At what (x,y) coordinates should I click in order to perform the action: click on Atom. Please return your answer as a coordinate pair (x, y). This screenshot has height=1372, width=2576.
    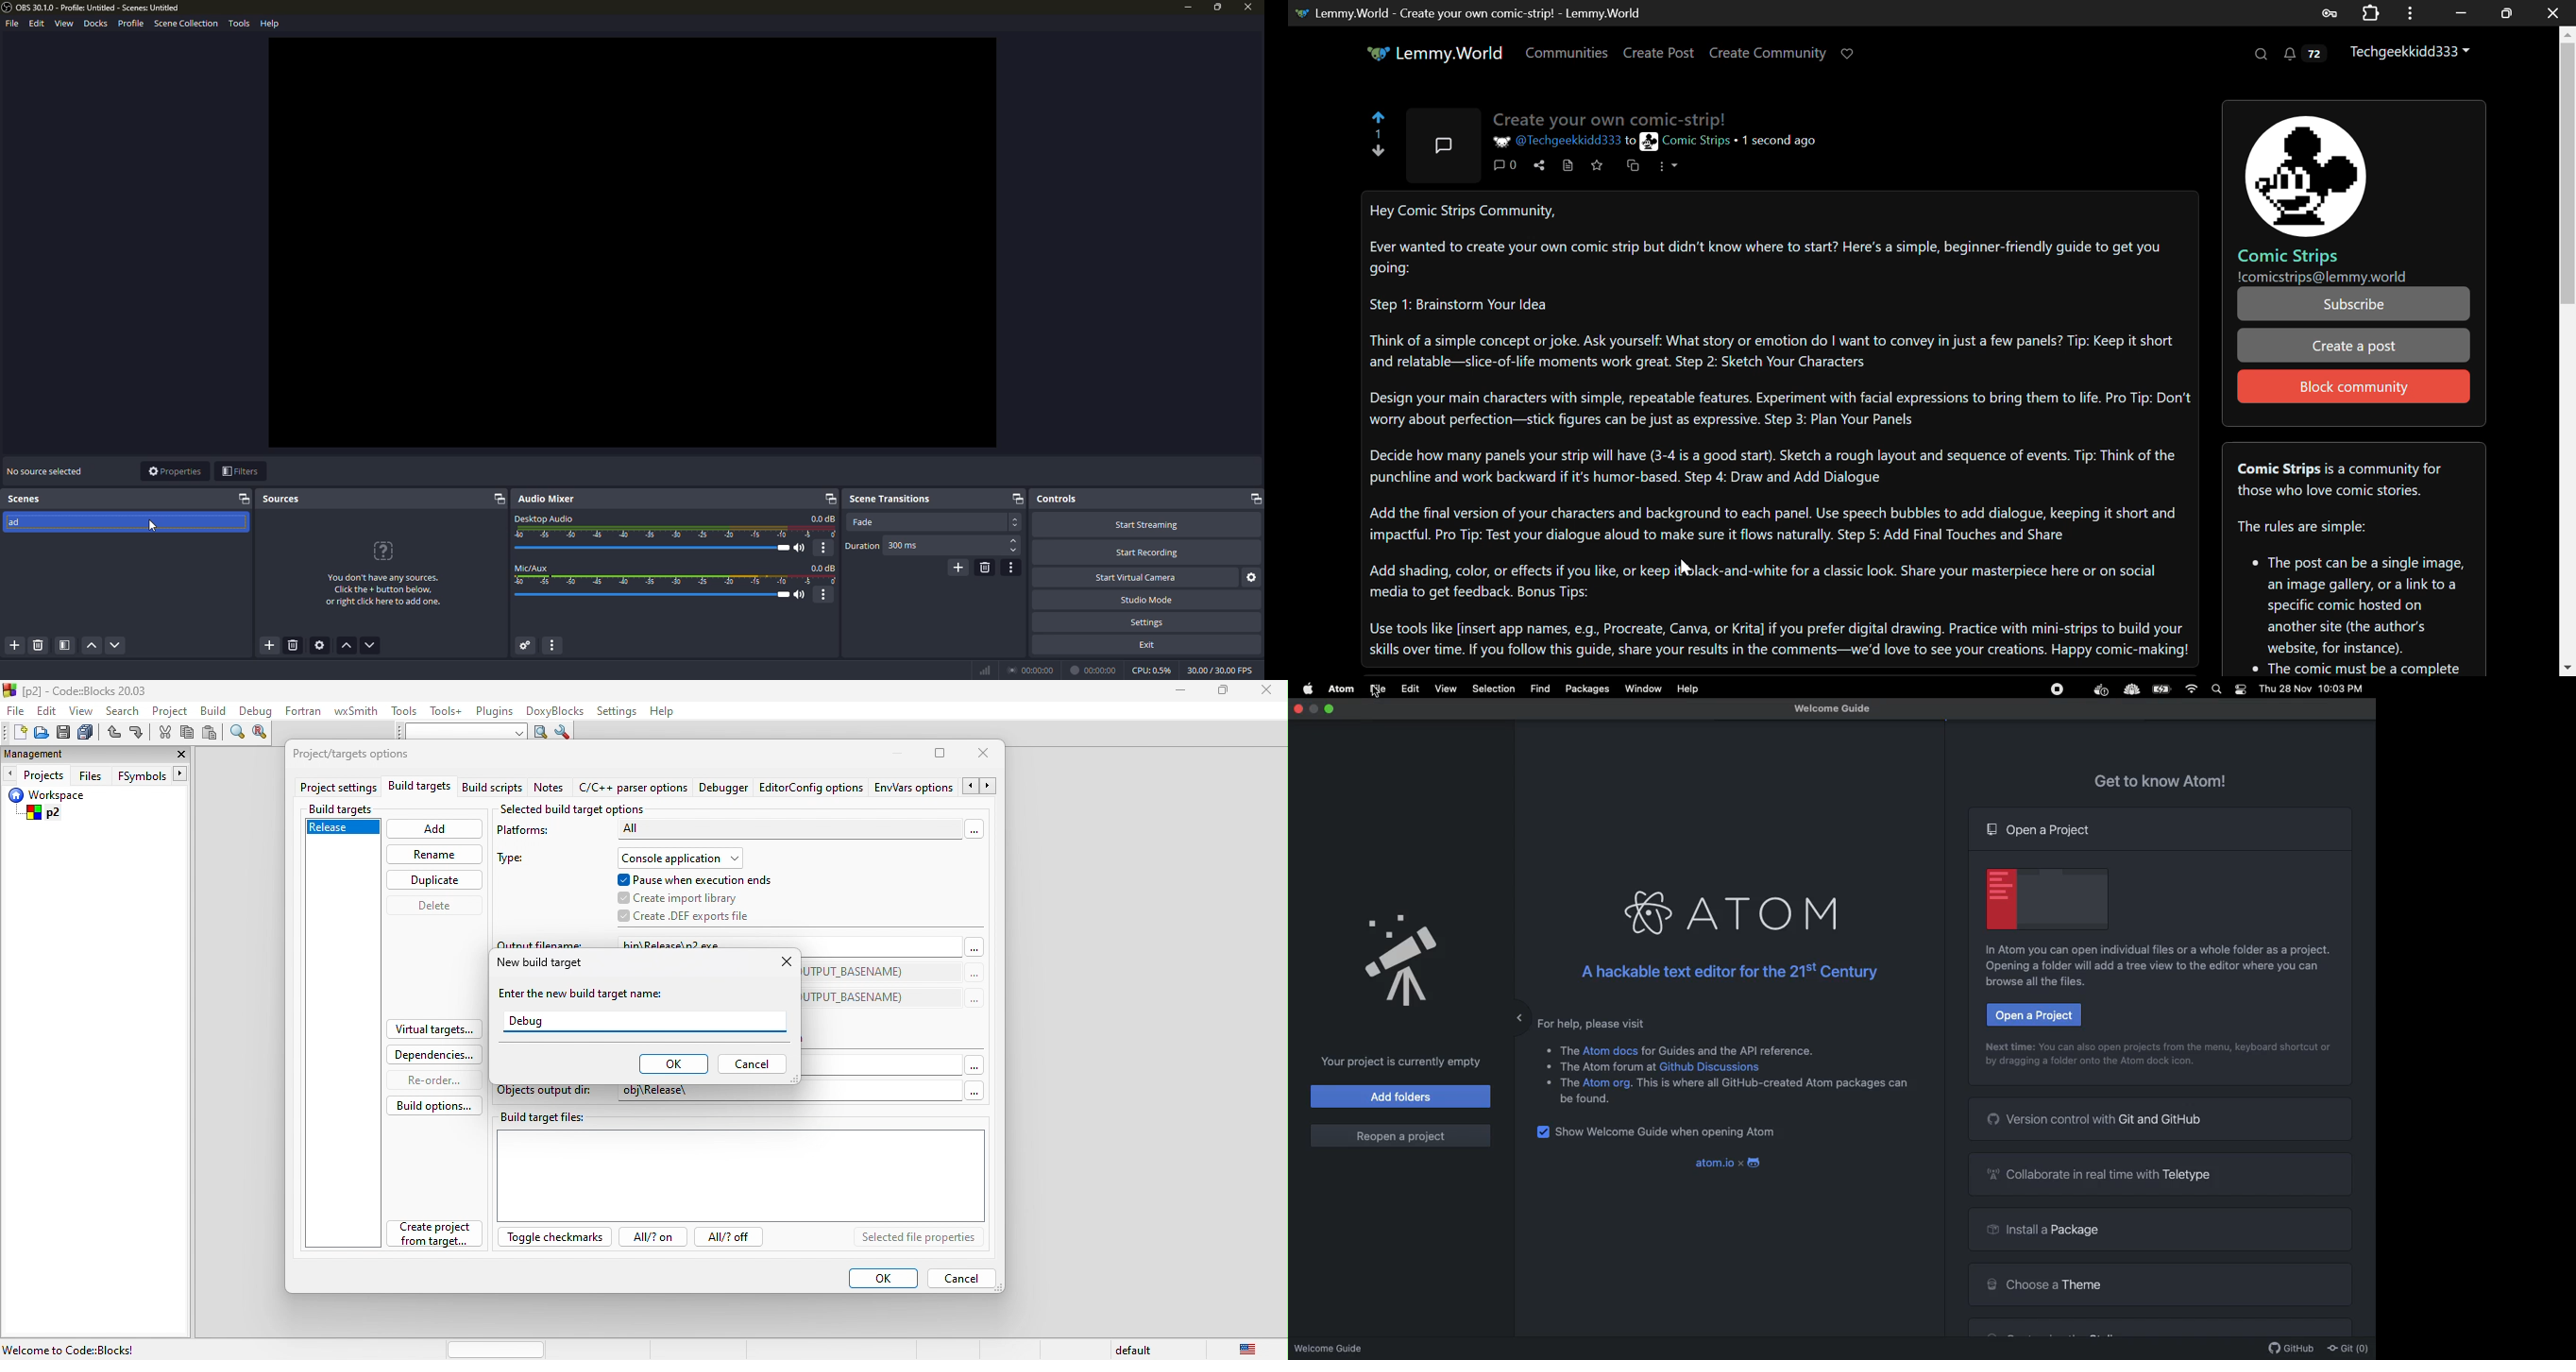
    Looking at the image, I should click on (1342, 689).